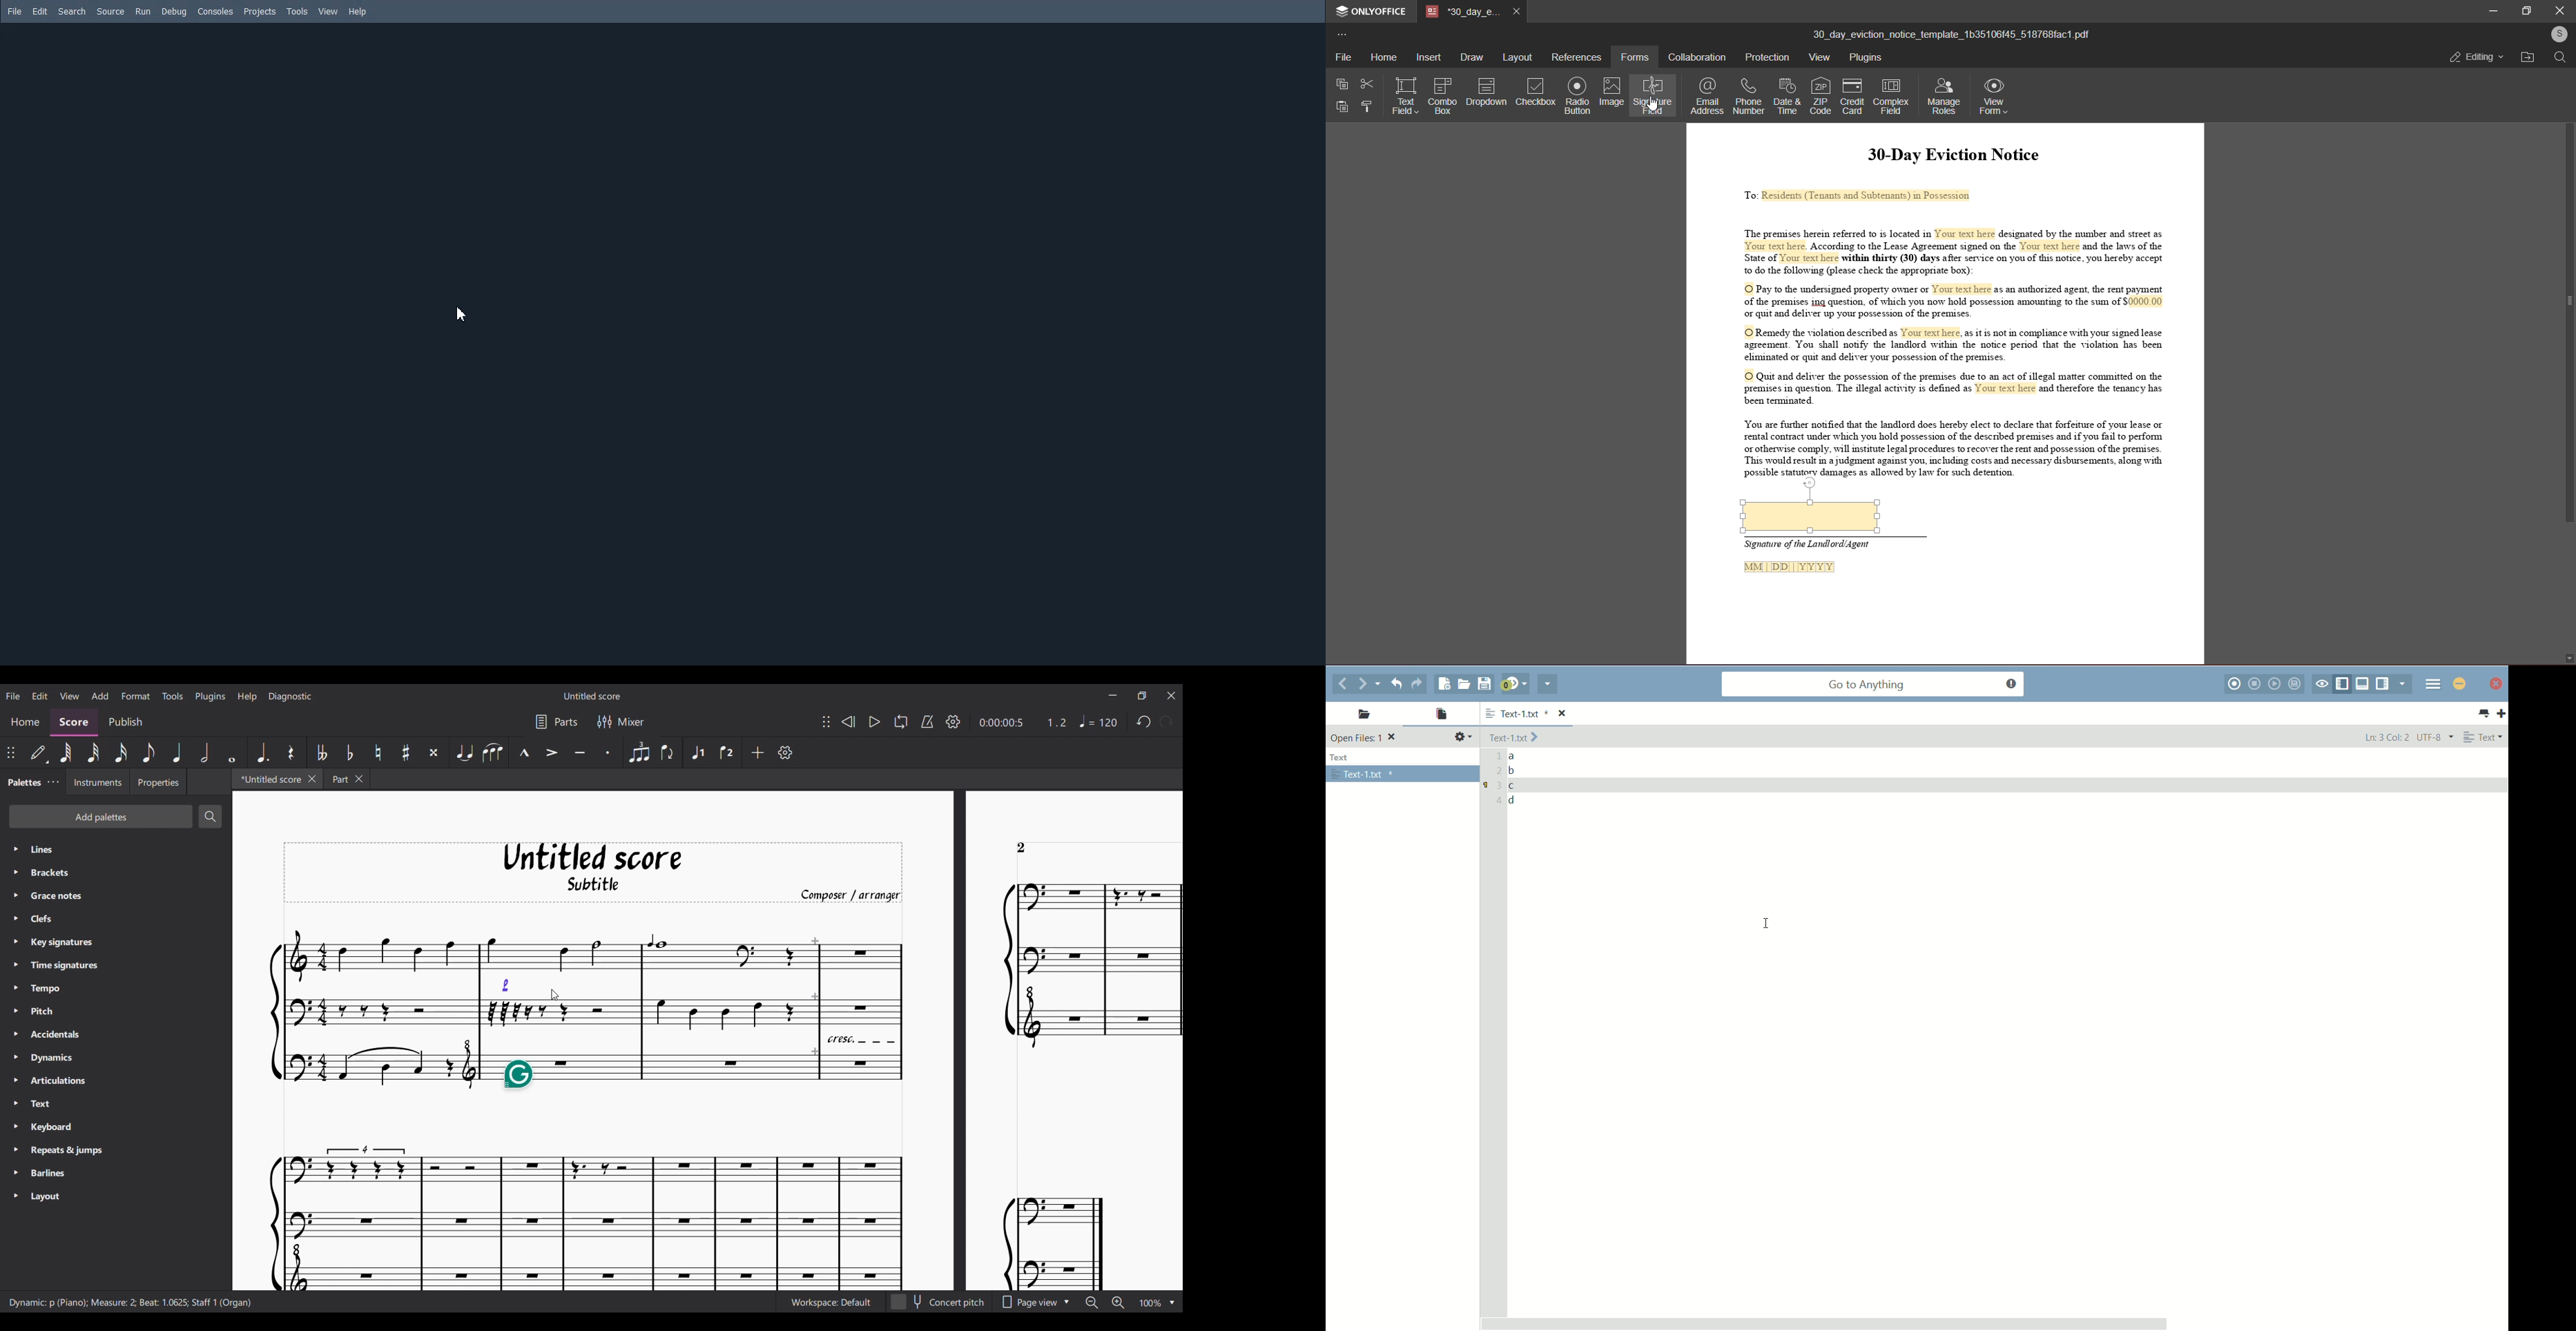  Describe the element at coordinates (290, 696) in the screenshot. I see `Diagnostic menu` at that location.